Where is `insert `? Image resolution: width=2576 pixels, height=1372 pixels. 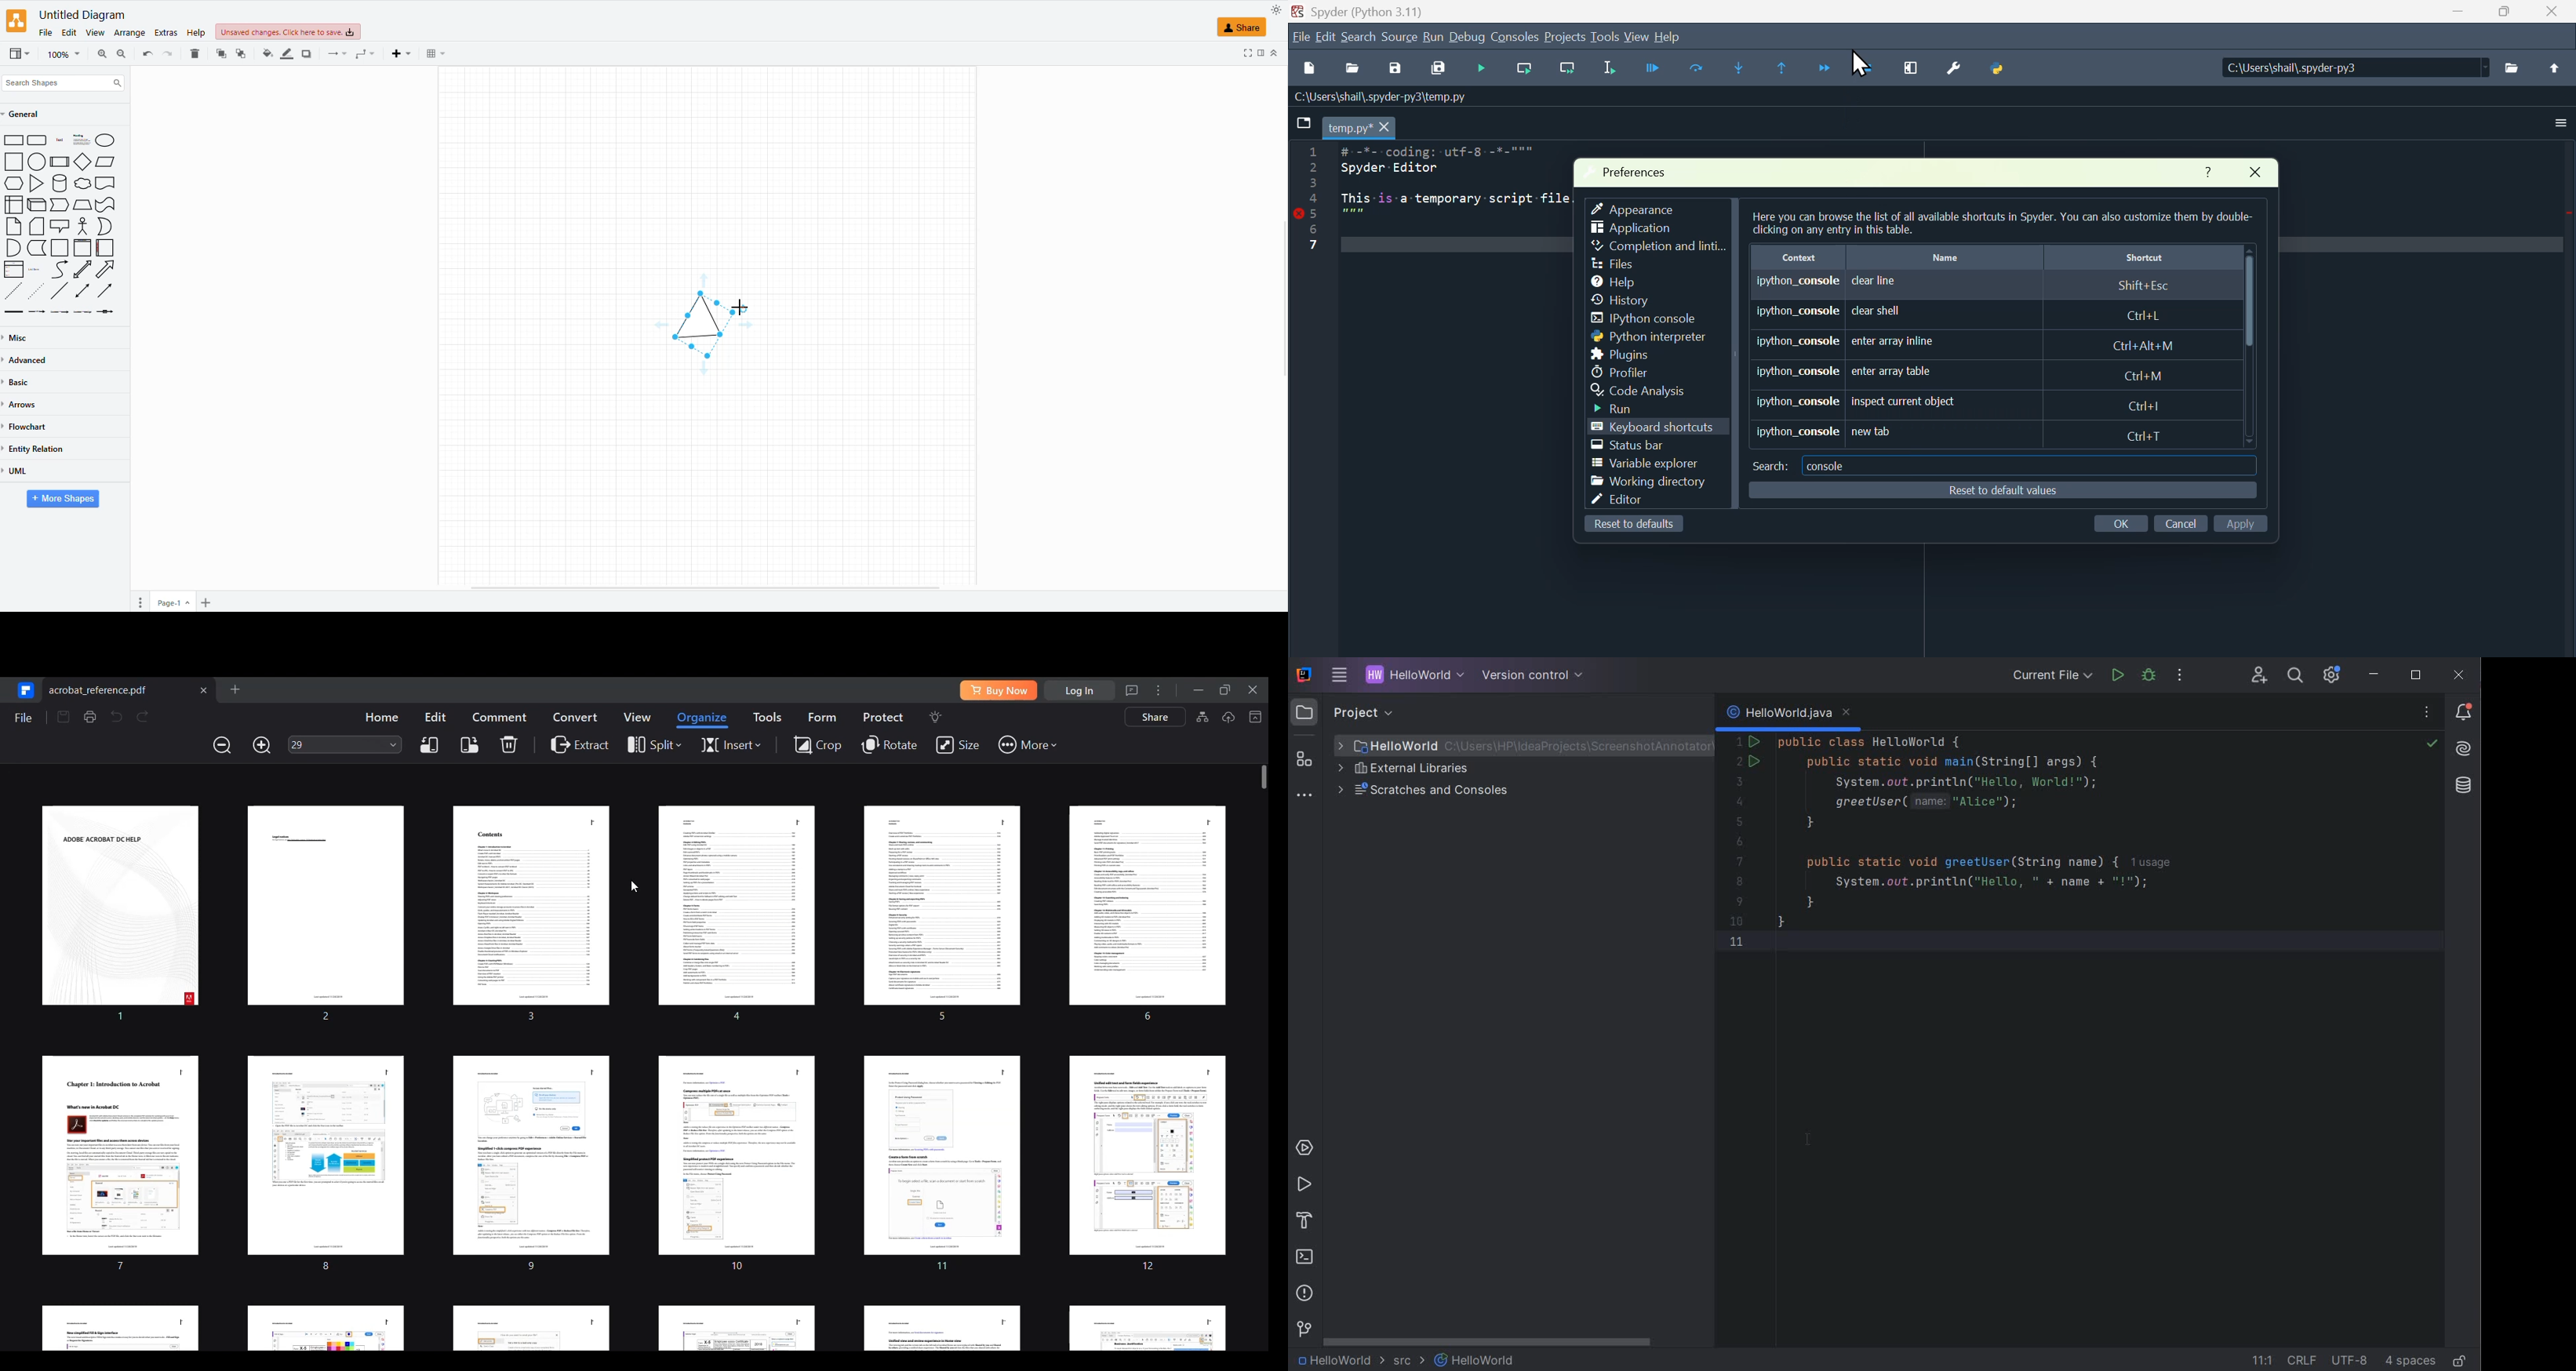 insert  is located at coordinates (400, 55).